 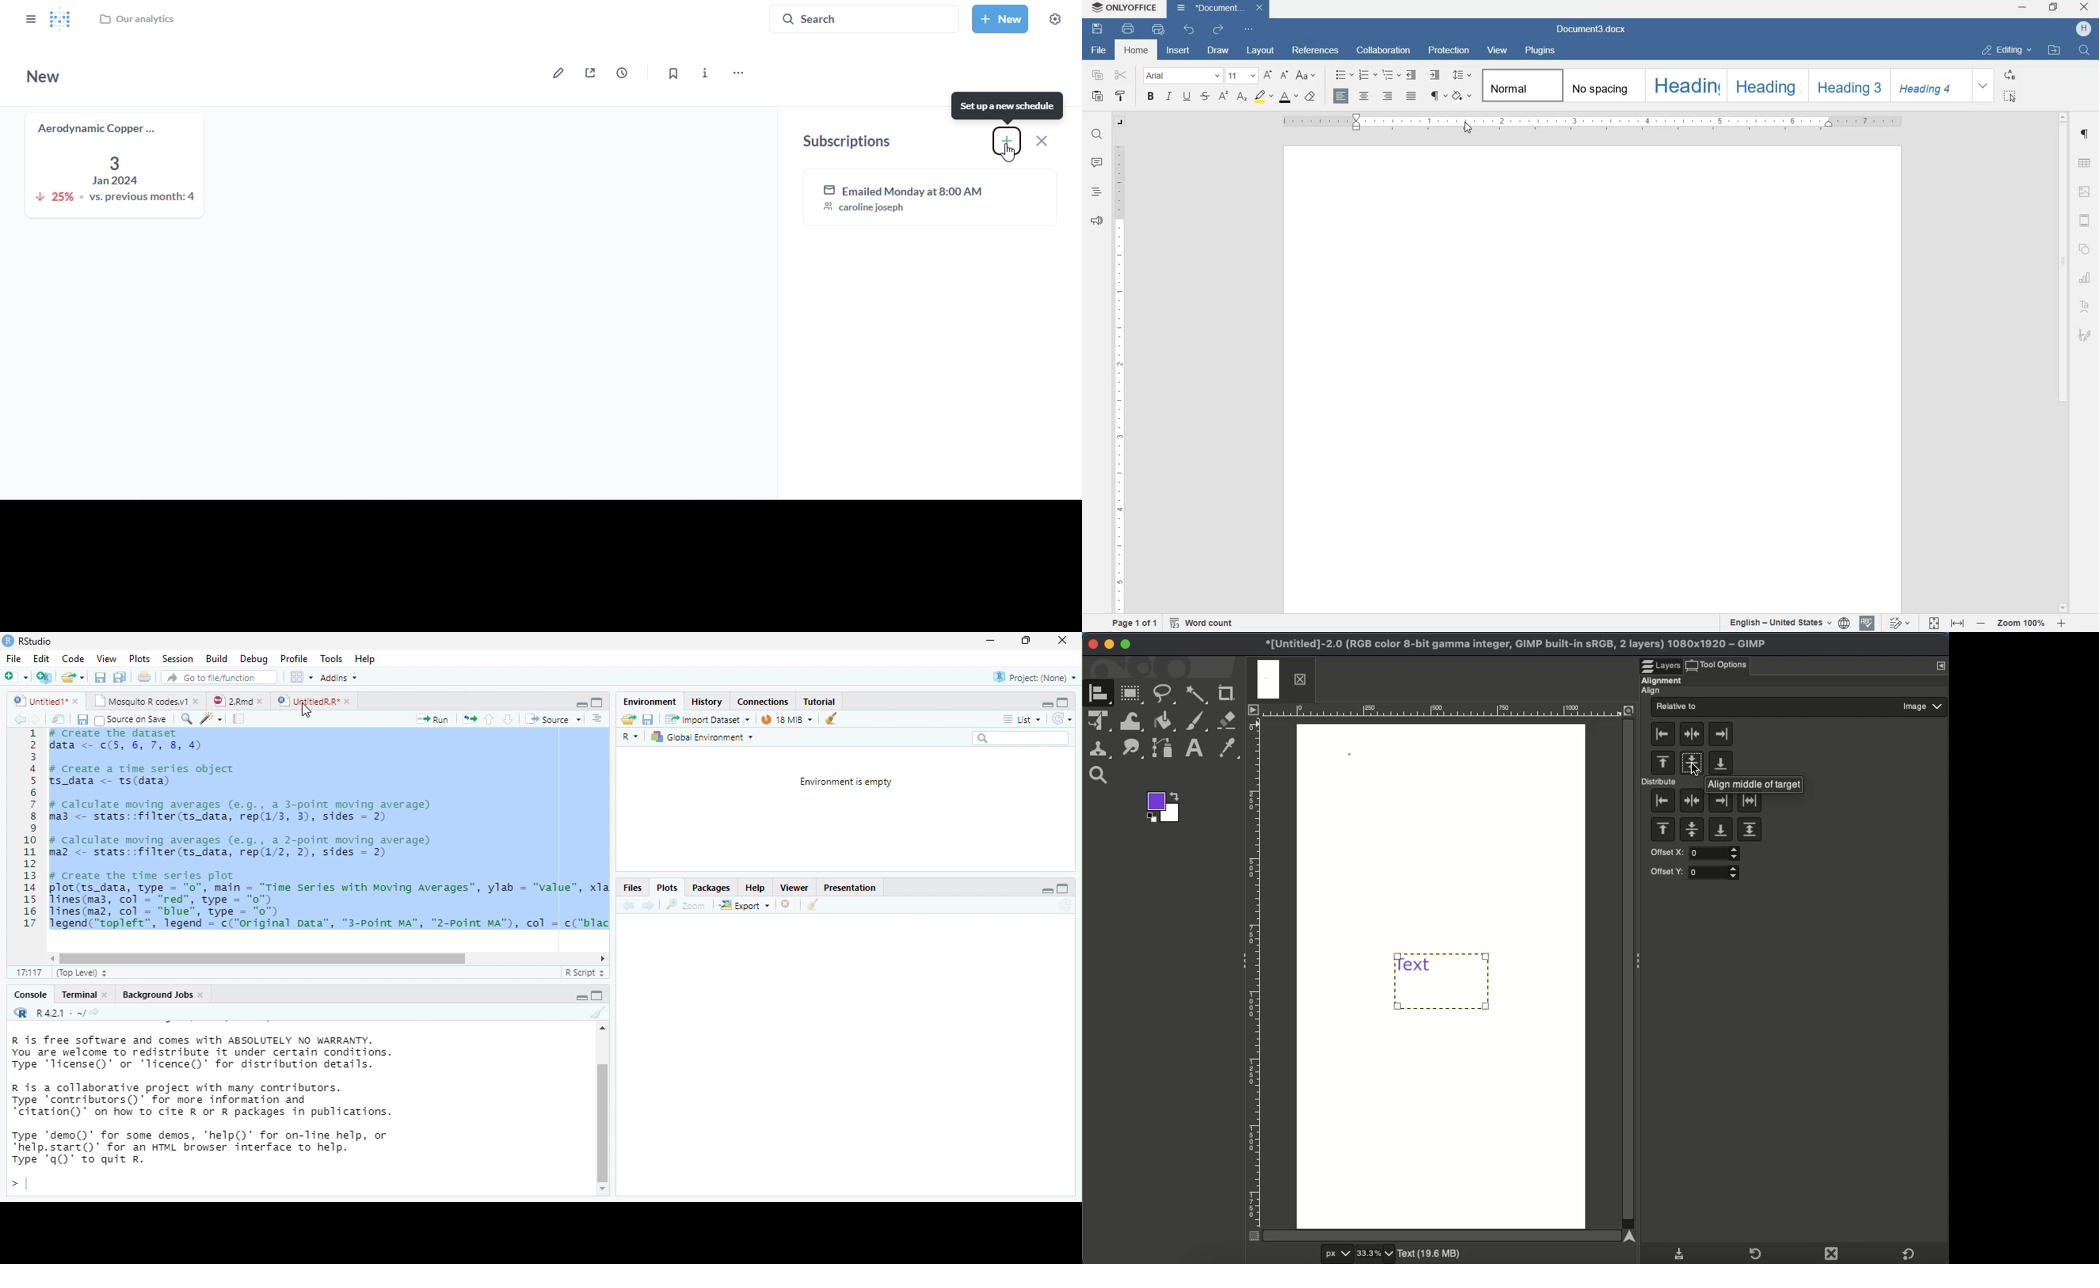 What do you see at coordinates (508, 719) in the screenshot?
I see `down` at bounding box center [508, 719].